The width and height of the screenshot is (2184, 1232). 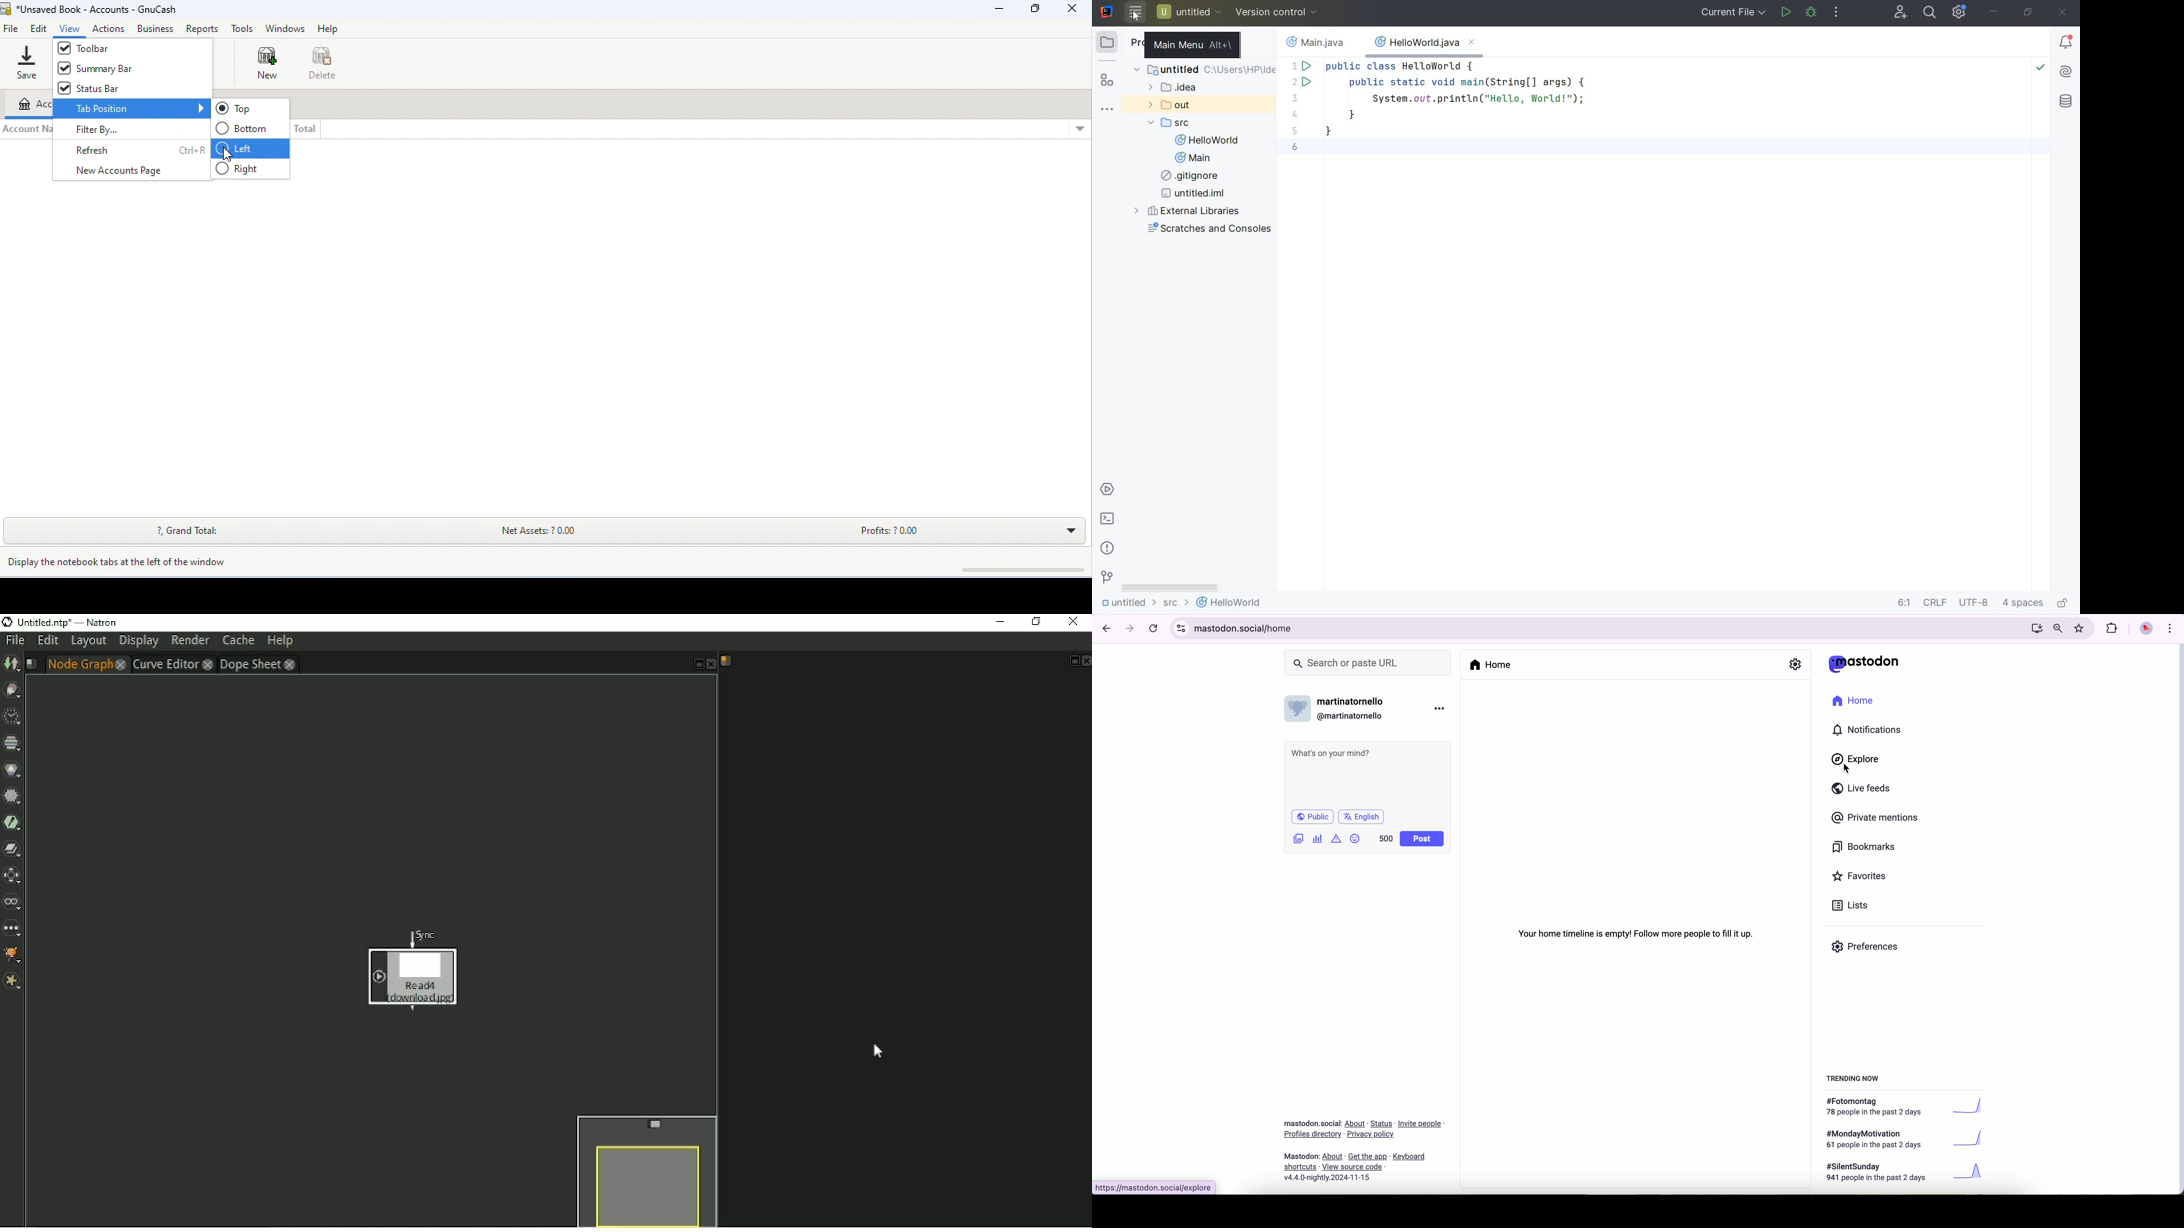 I want to click on new account page, so click(x=126, y=171).